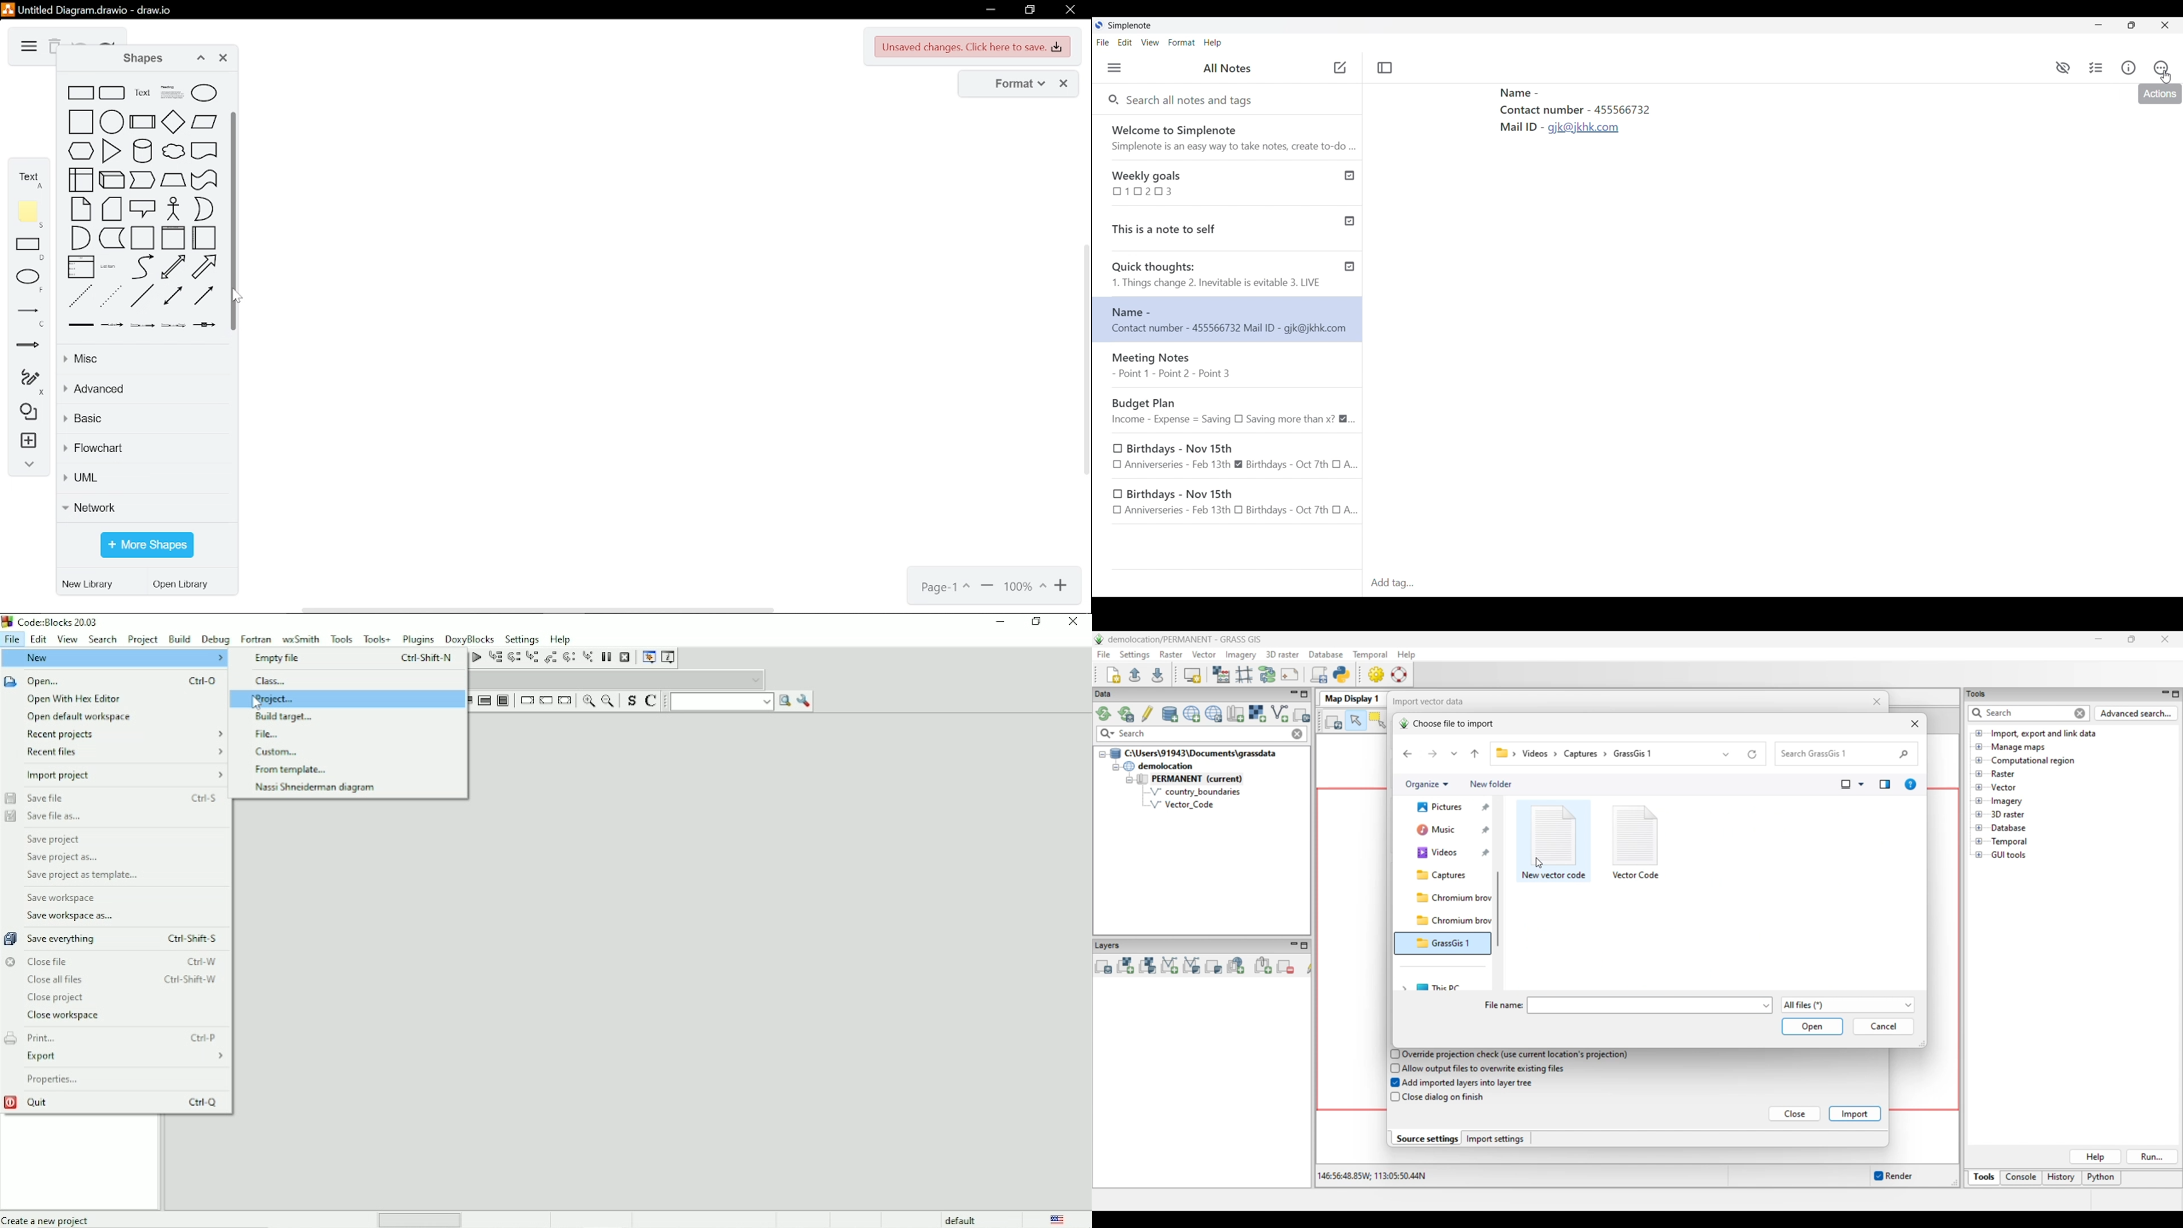 The height and width of the screenshot is (1232, 2184). I want to click on tape, so click(205, 180).